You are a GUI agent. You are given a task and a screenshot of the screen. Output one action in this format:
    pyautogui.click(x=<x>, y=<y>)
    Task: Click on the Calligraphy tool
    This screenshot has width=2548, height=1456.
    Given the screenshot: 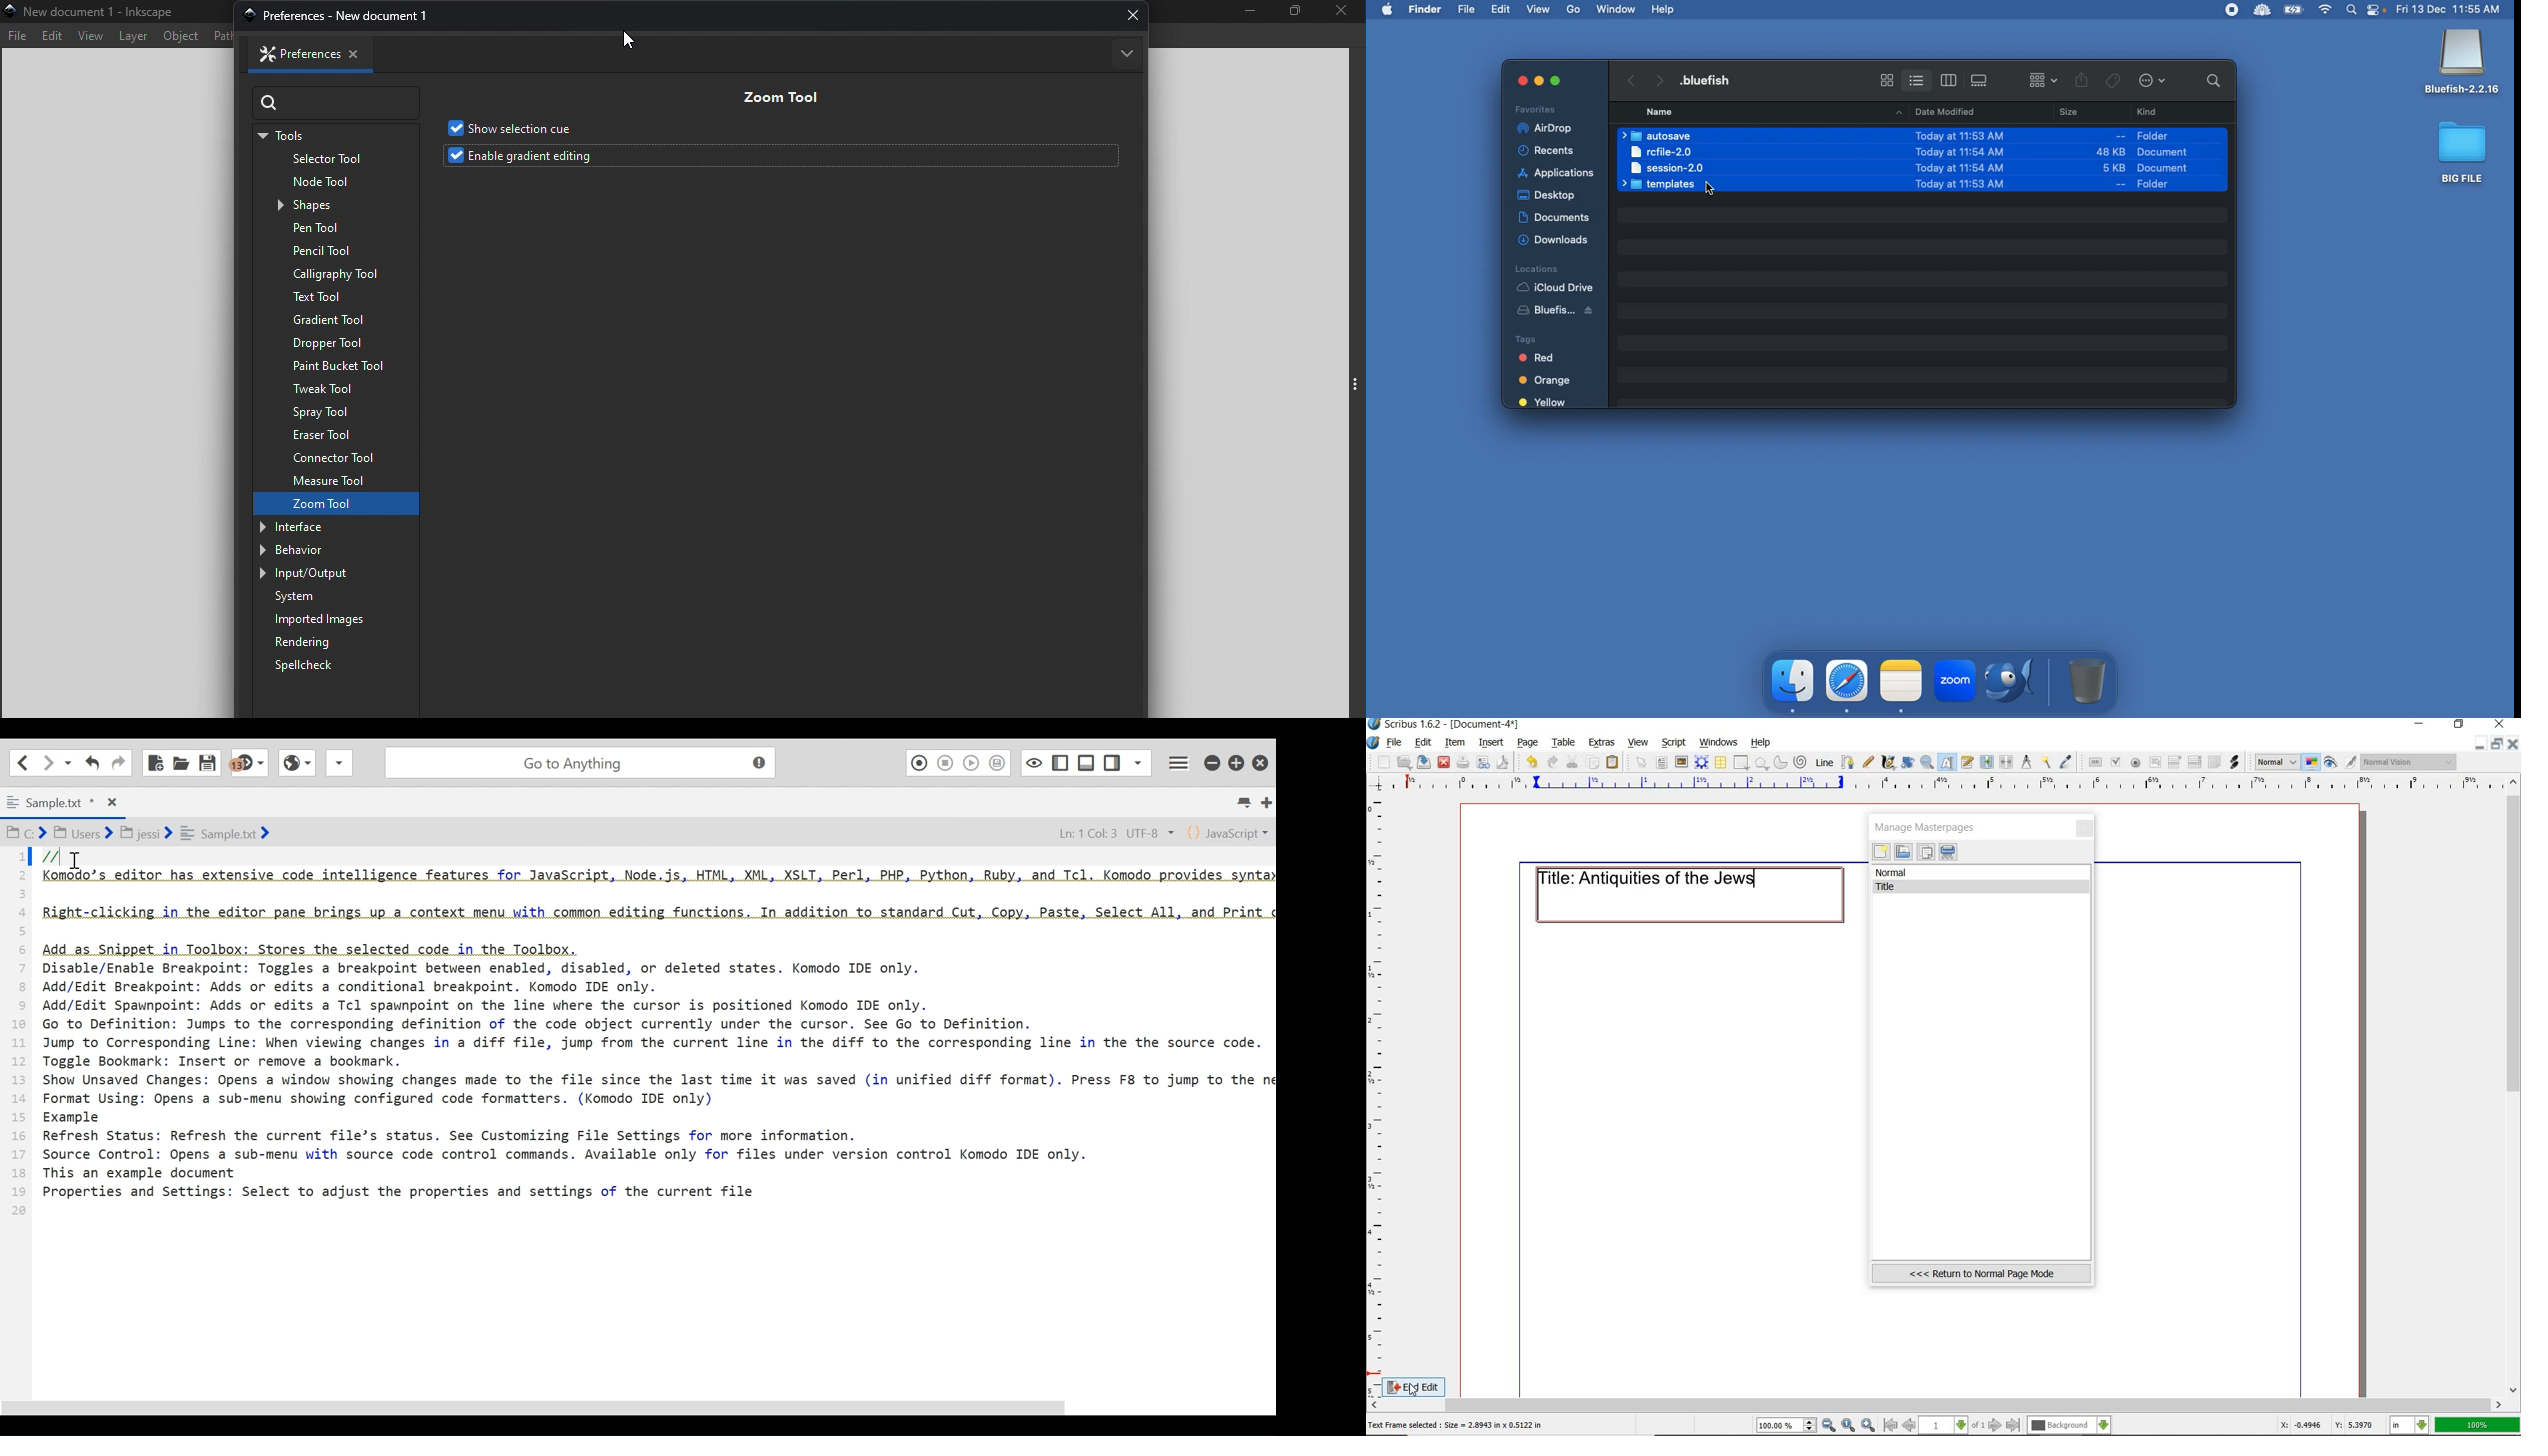 What is the action you would take?
    pyautogui.click(x=330, y=274)
    